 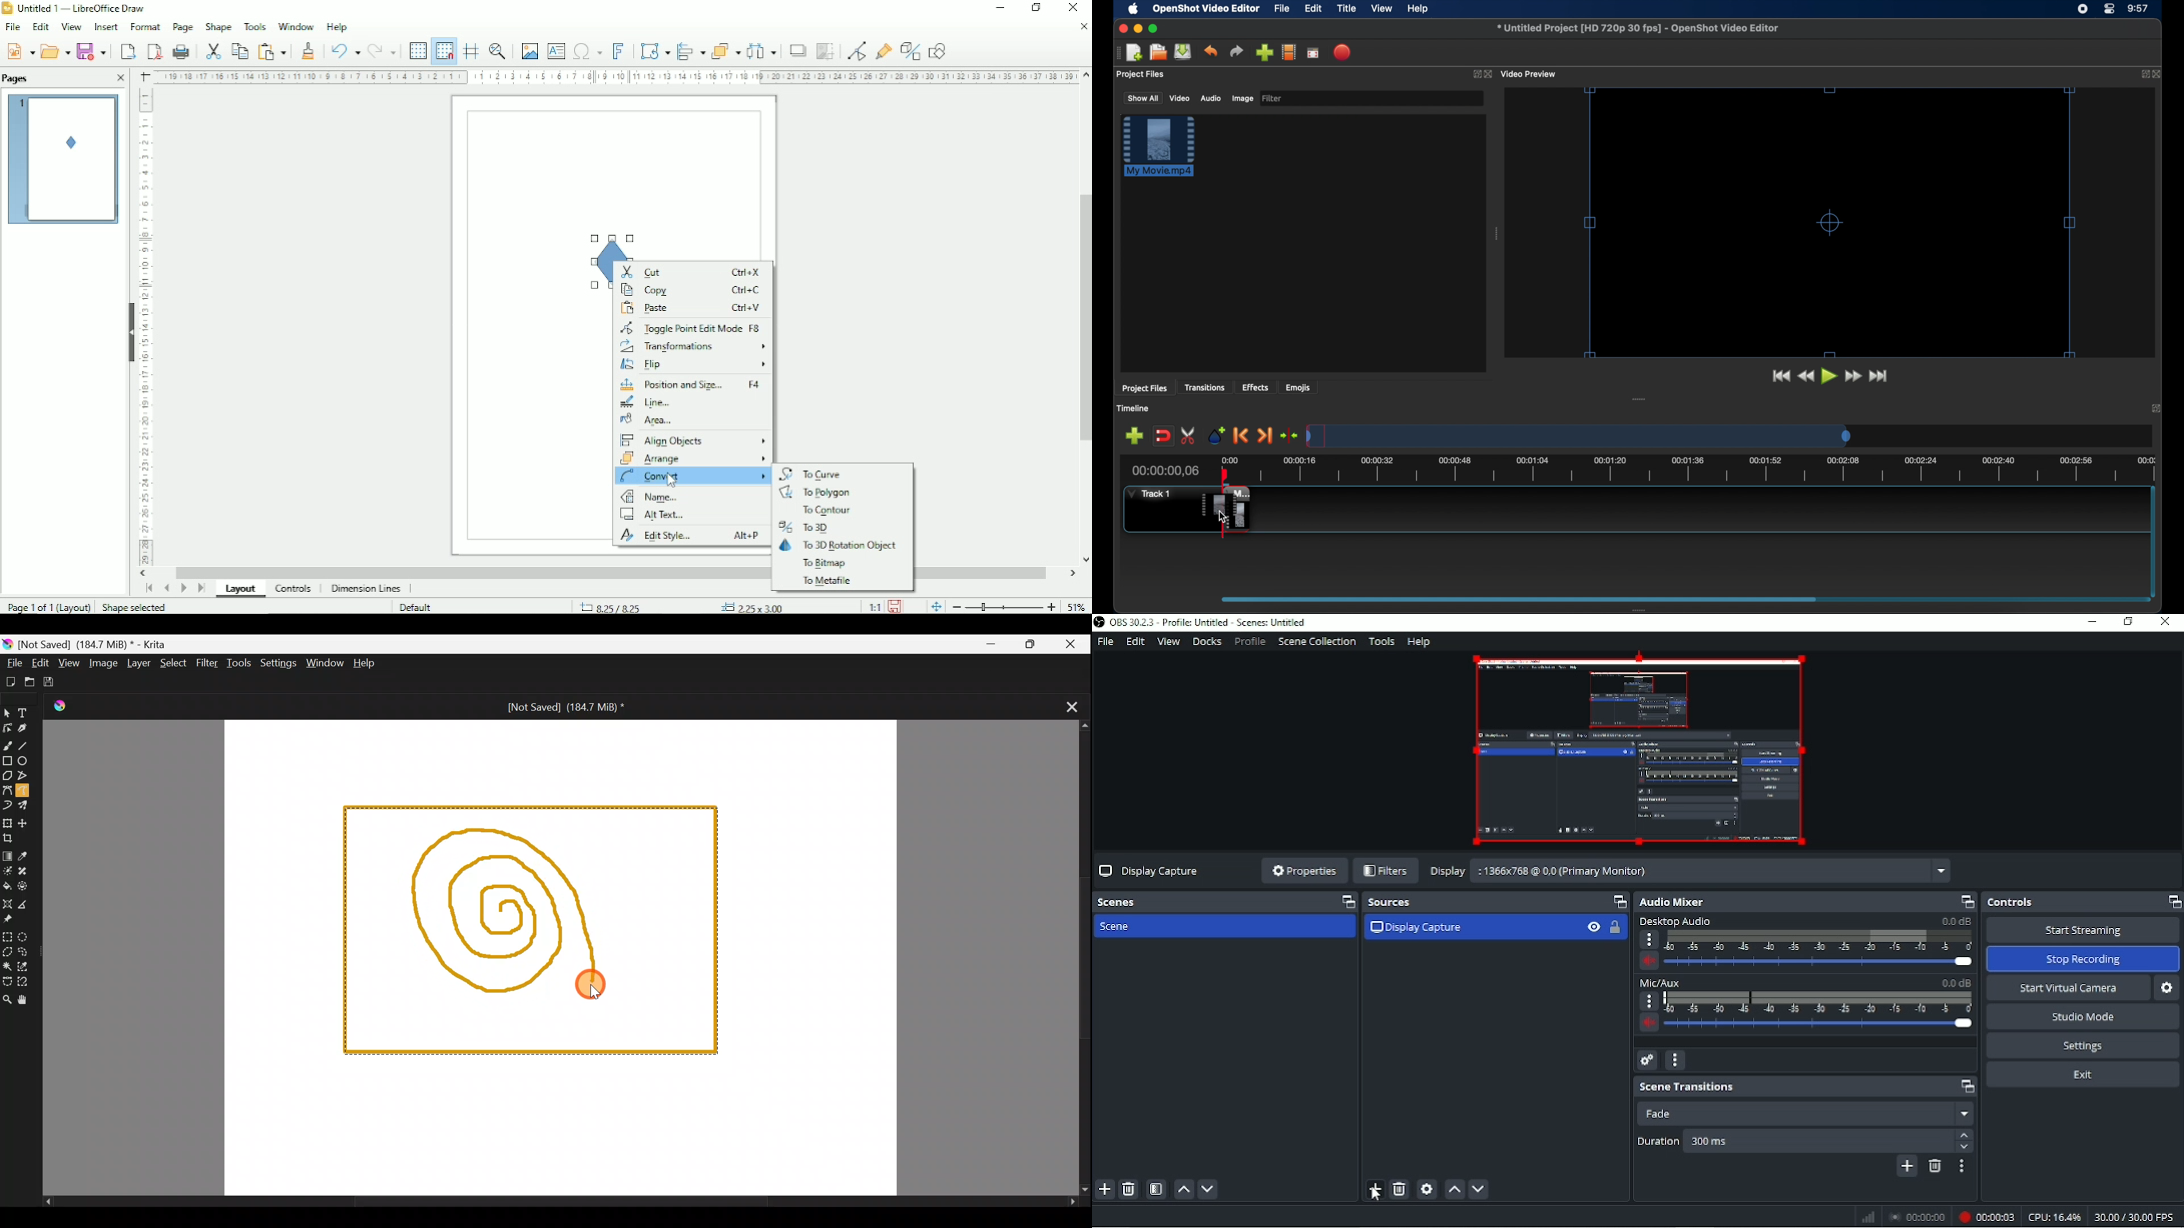 What do you see at coordinates (1144, 388) in the screenshot?
I see `project files` at bounding box center [1144, 388].